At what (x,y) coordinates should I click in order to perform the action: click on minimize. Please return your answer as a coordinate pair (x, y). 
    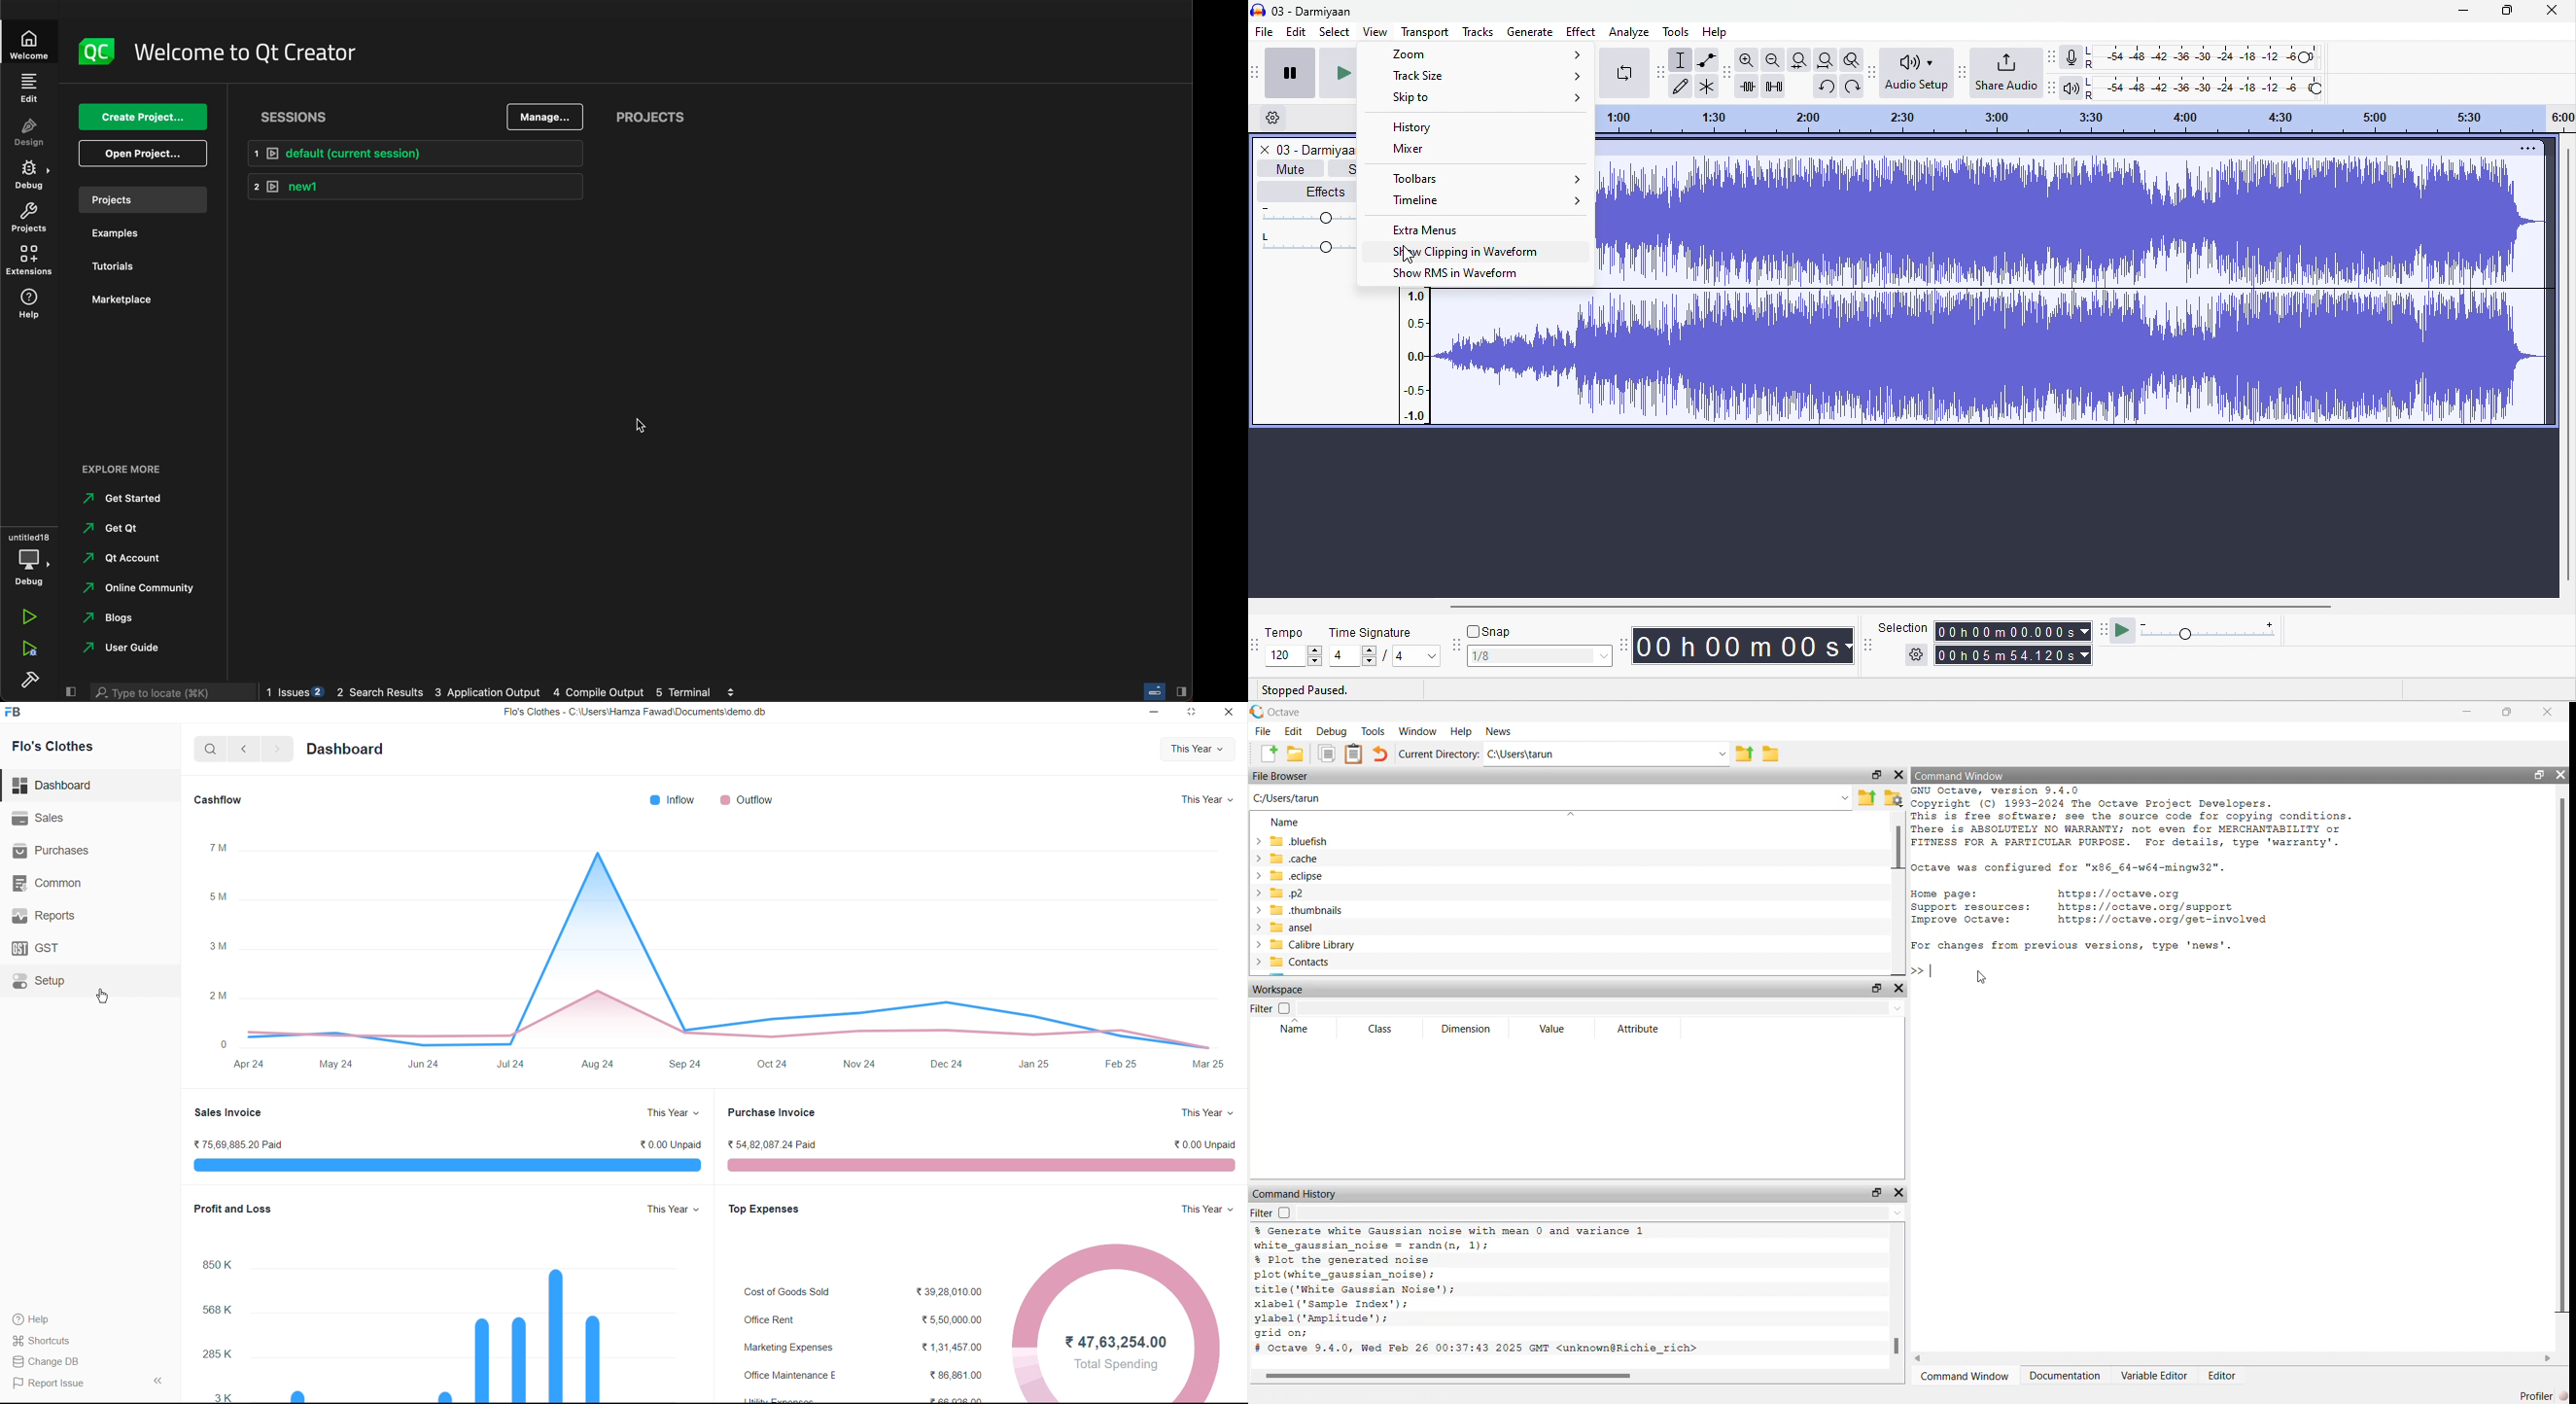
    Looking at the image, I should click on (2462, 14).